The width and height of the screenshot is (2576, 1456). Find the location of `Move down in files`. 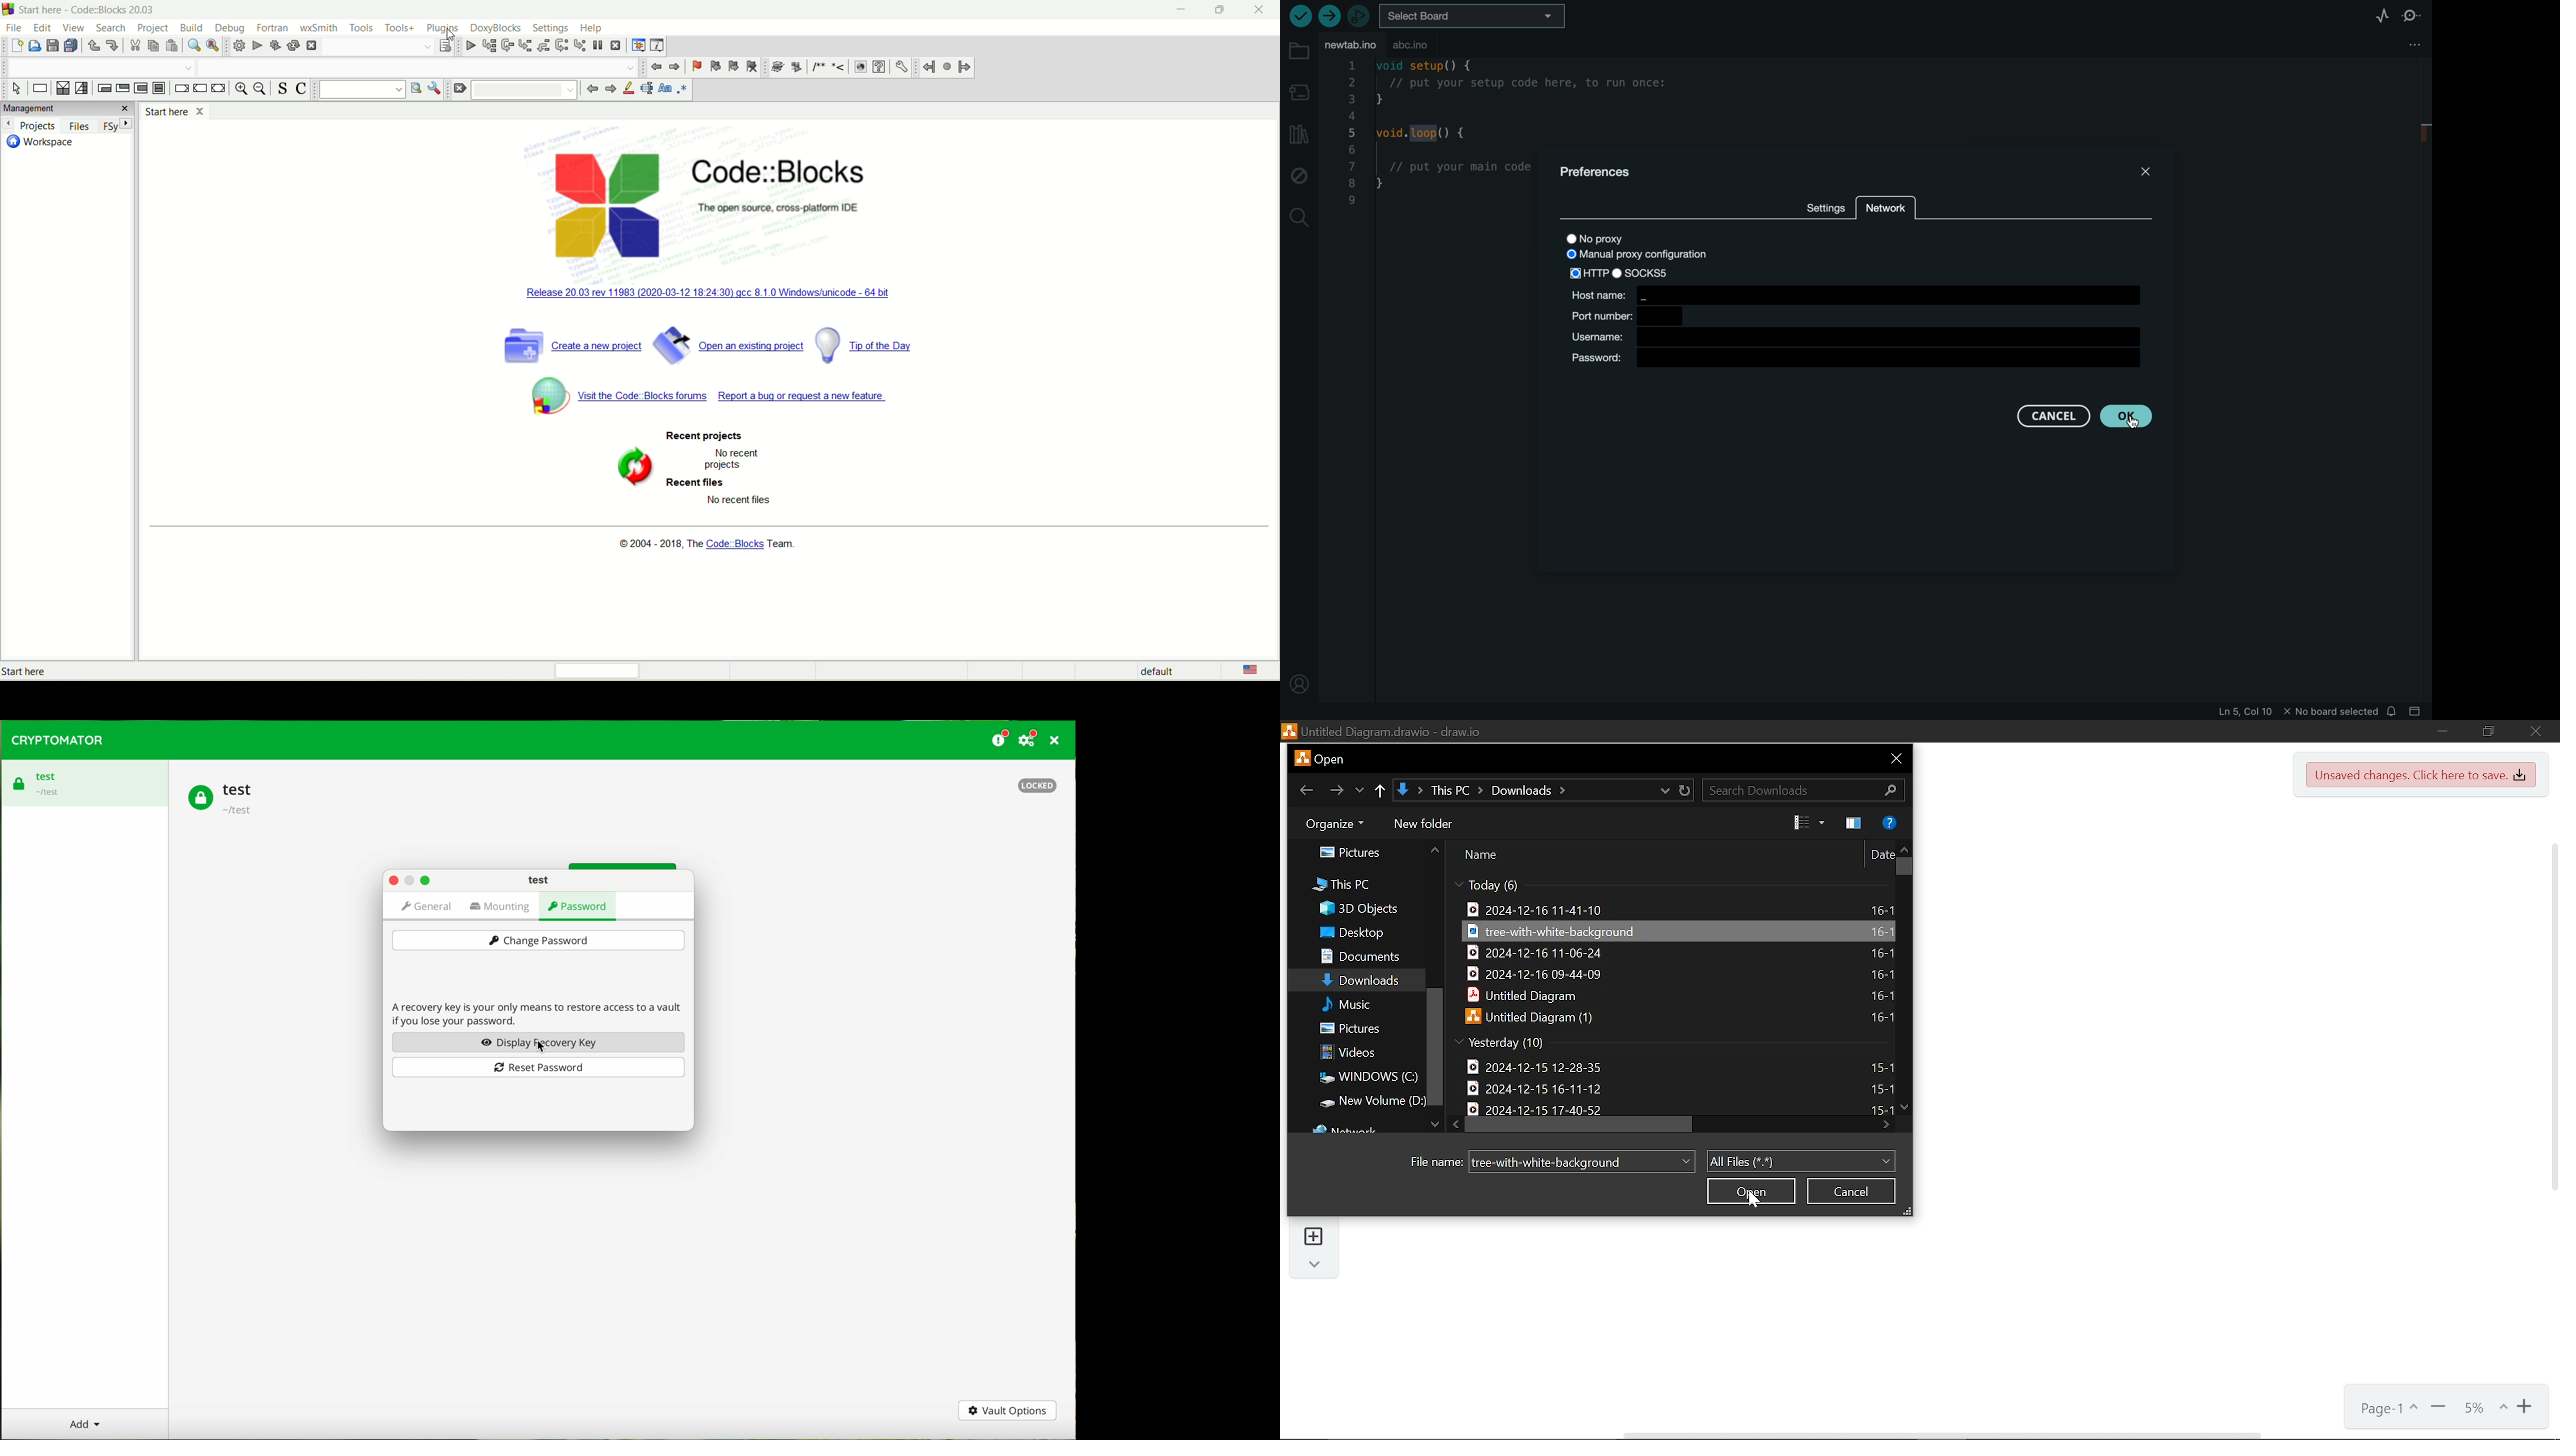

Move down in files is located at coordinates (1904, 1107).